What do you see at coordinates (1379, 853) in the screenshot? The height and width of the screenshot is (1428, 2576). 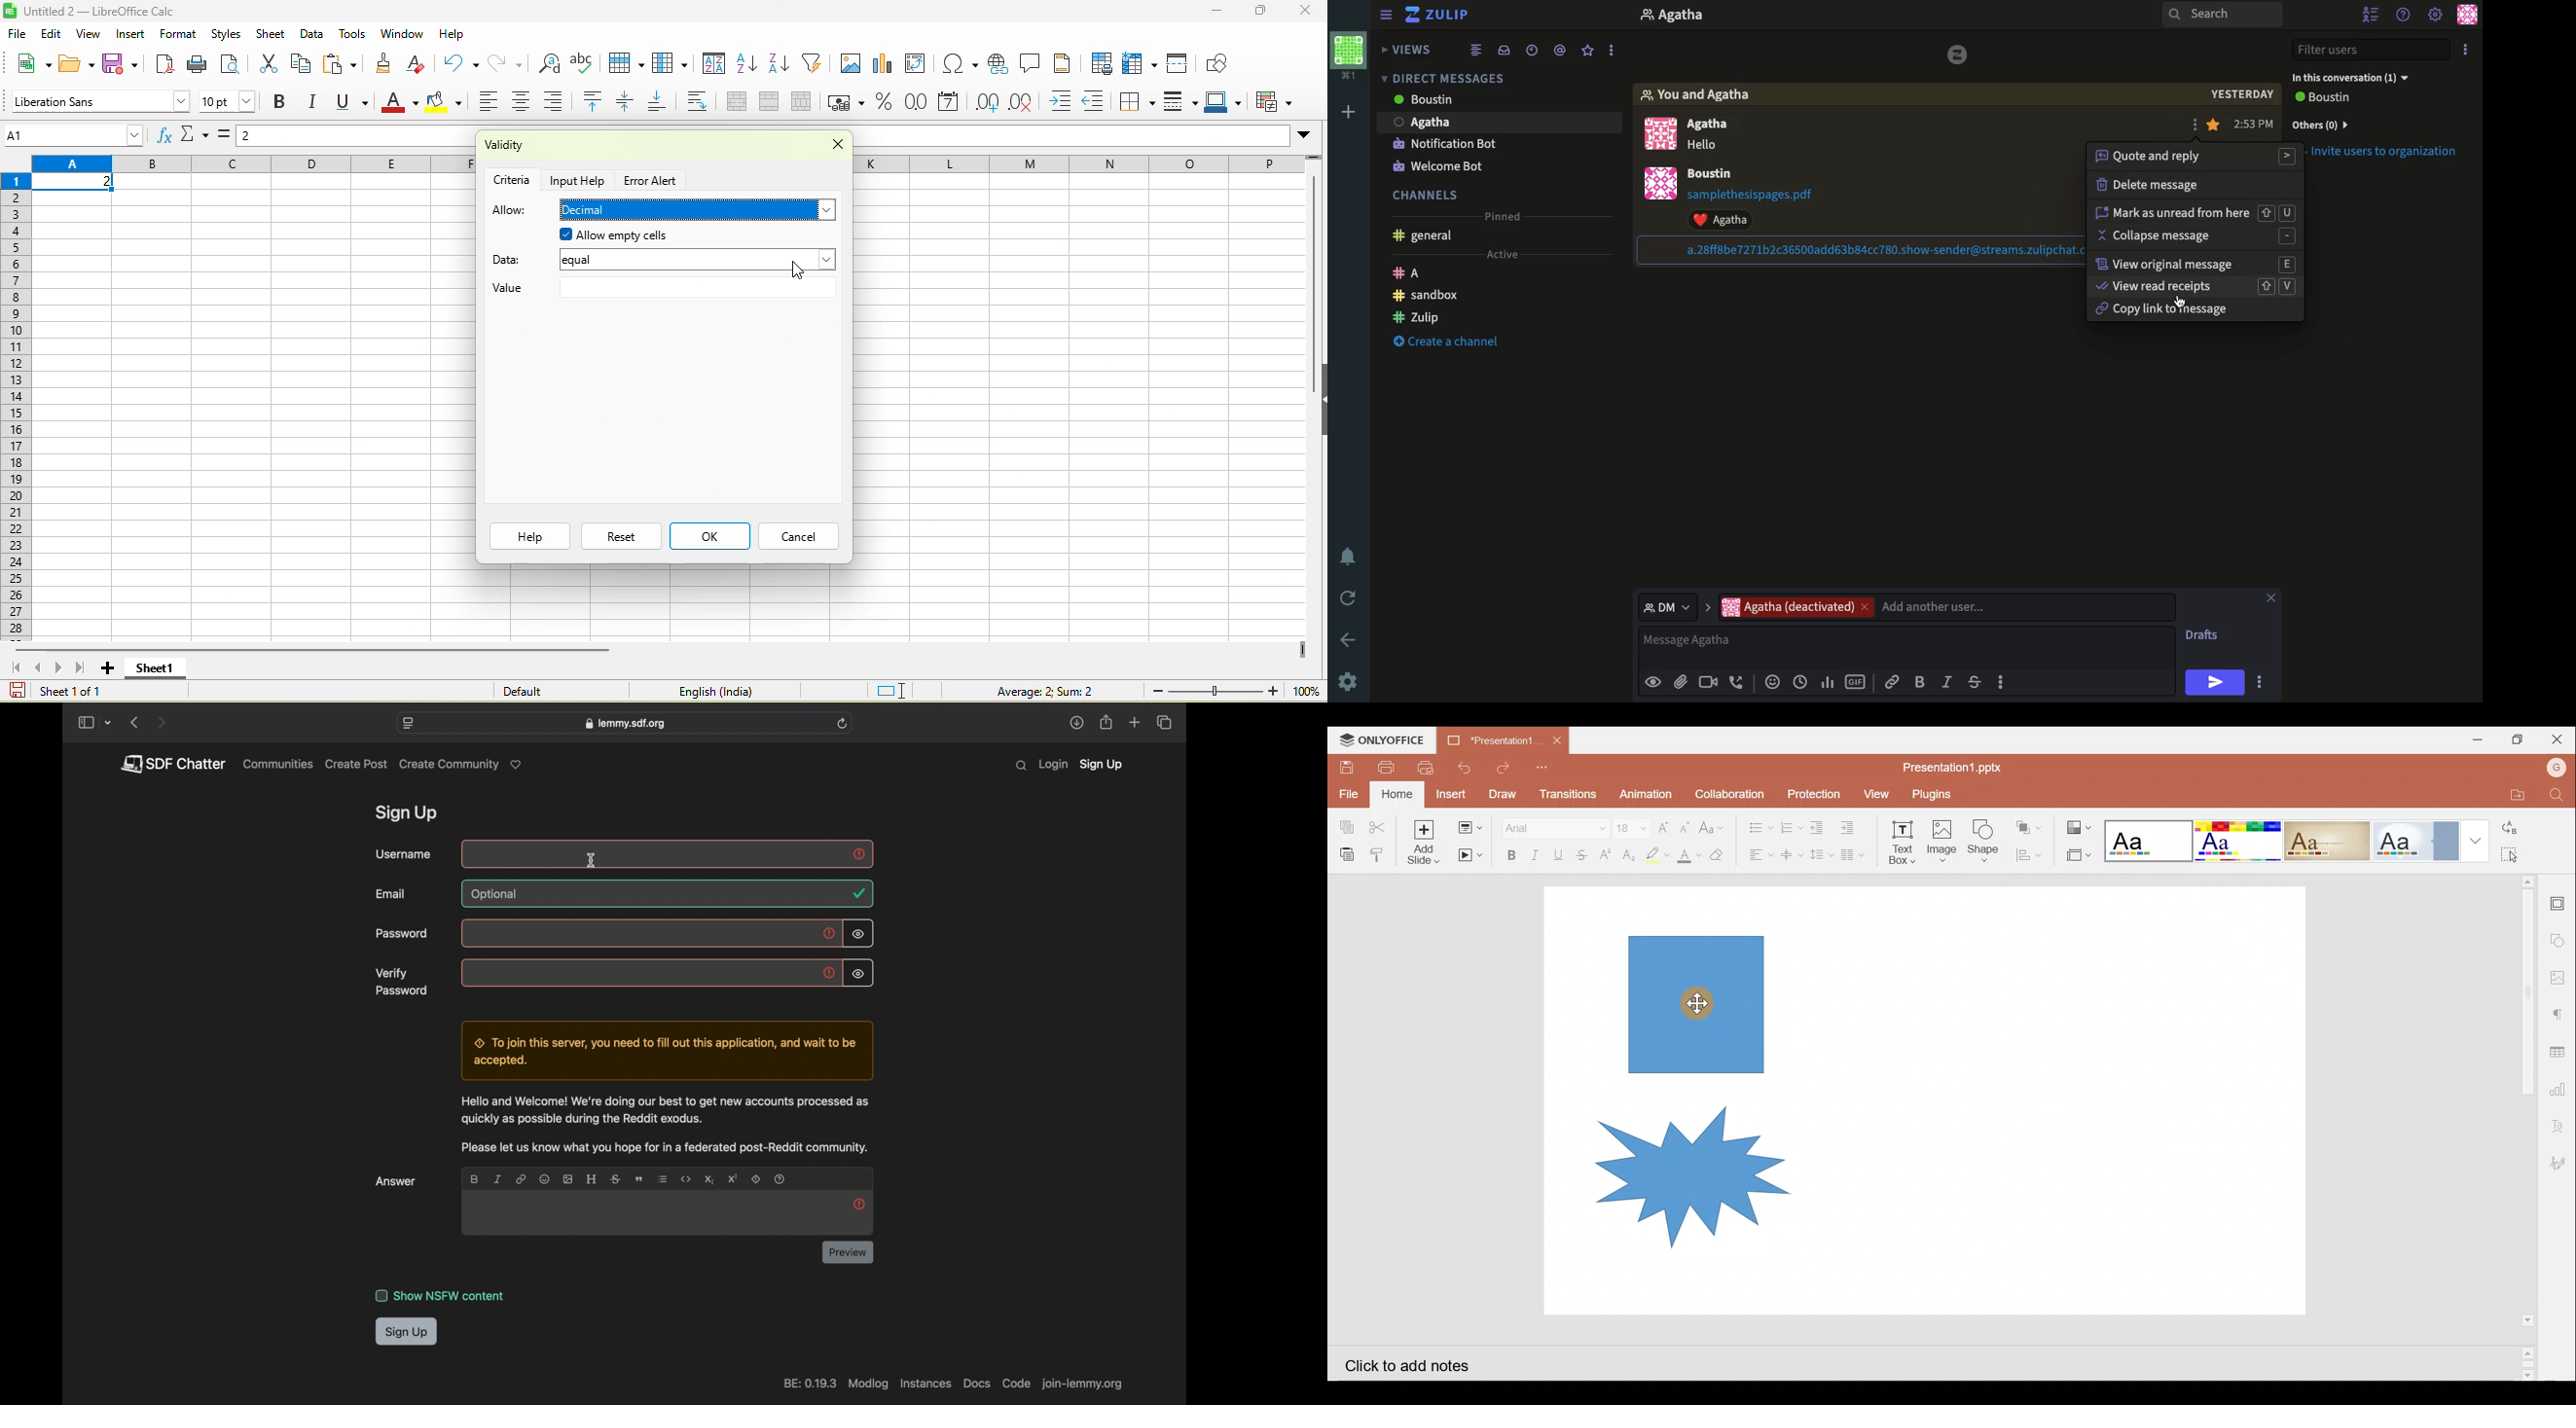 I see `Copy style` at bounding box center [1379, 853].